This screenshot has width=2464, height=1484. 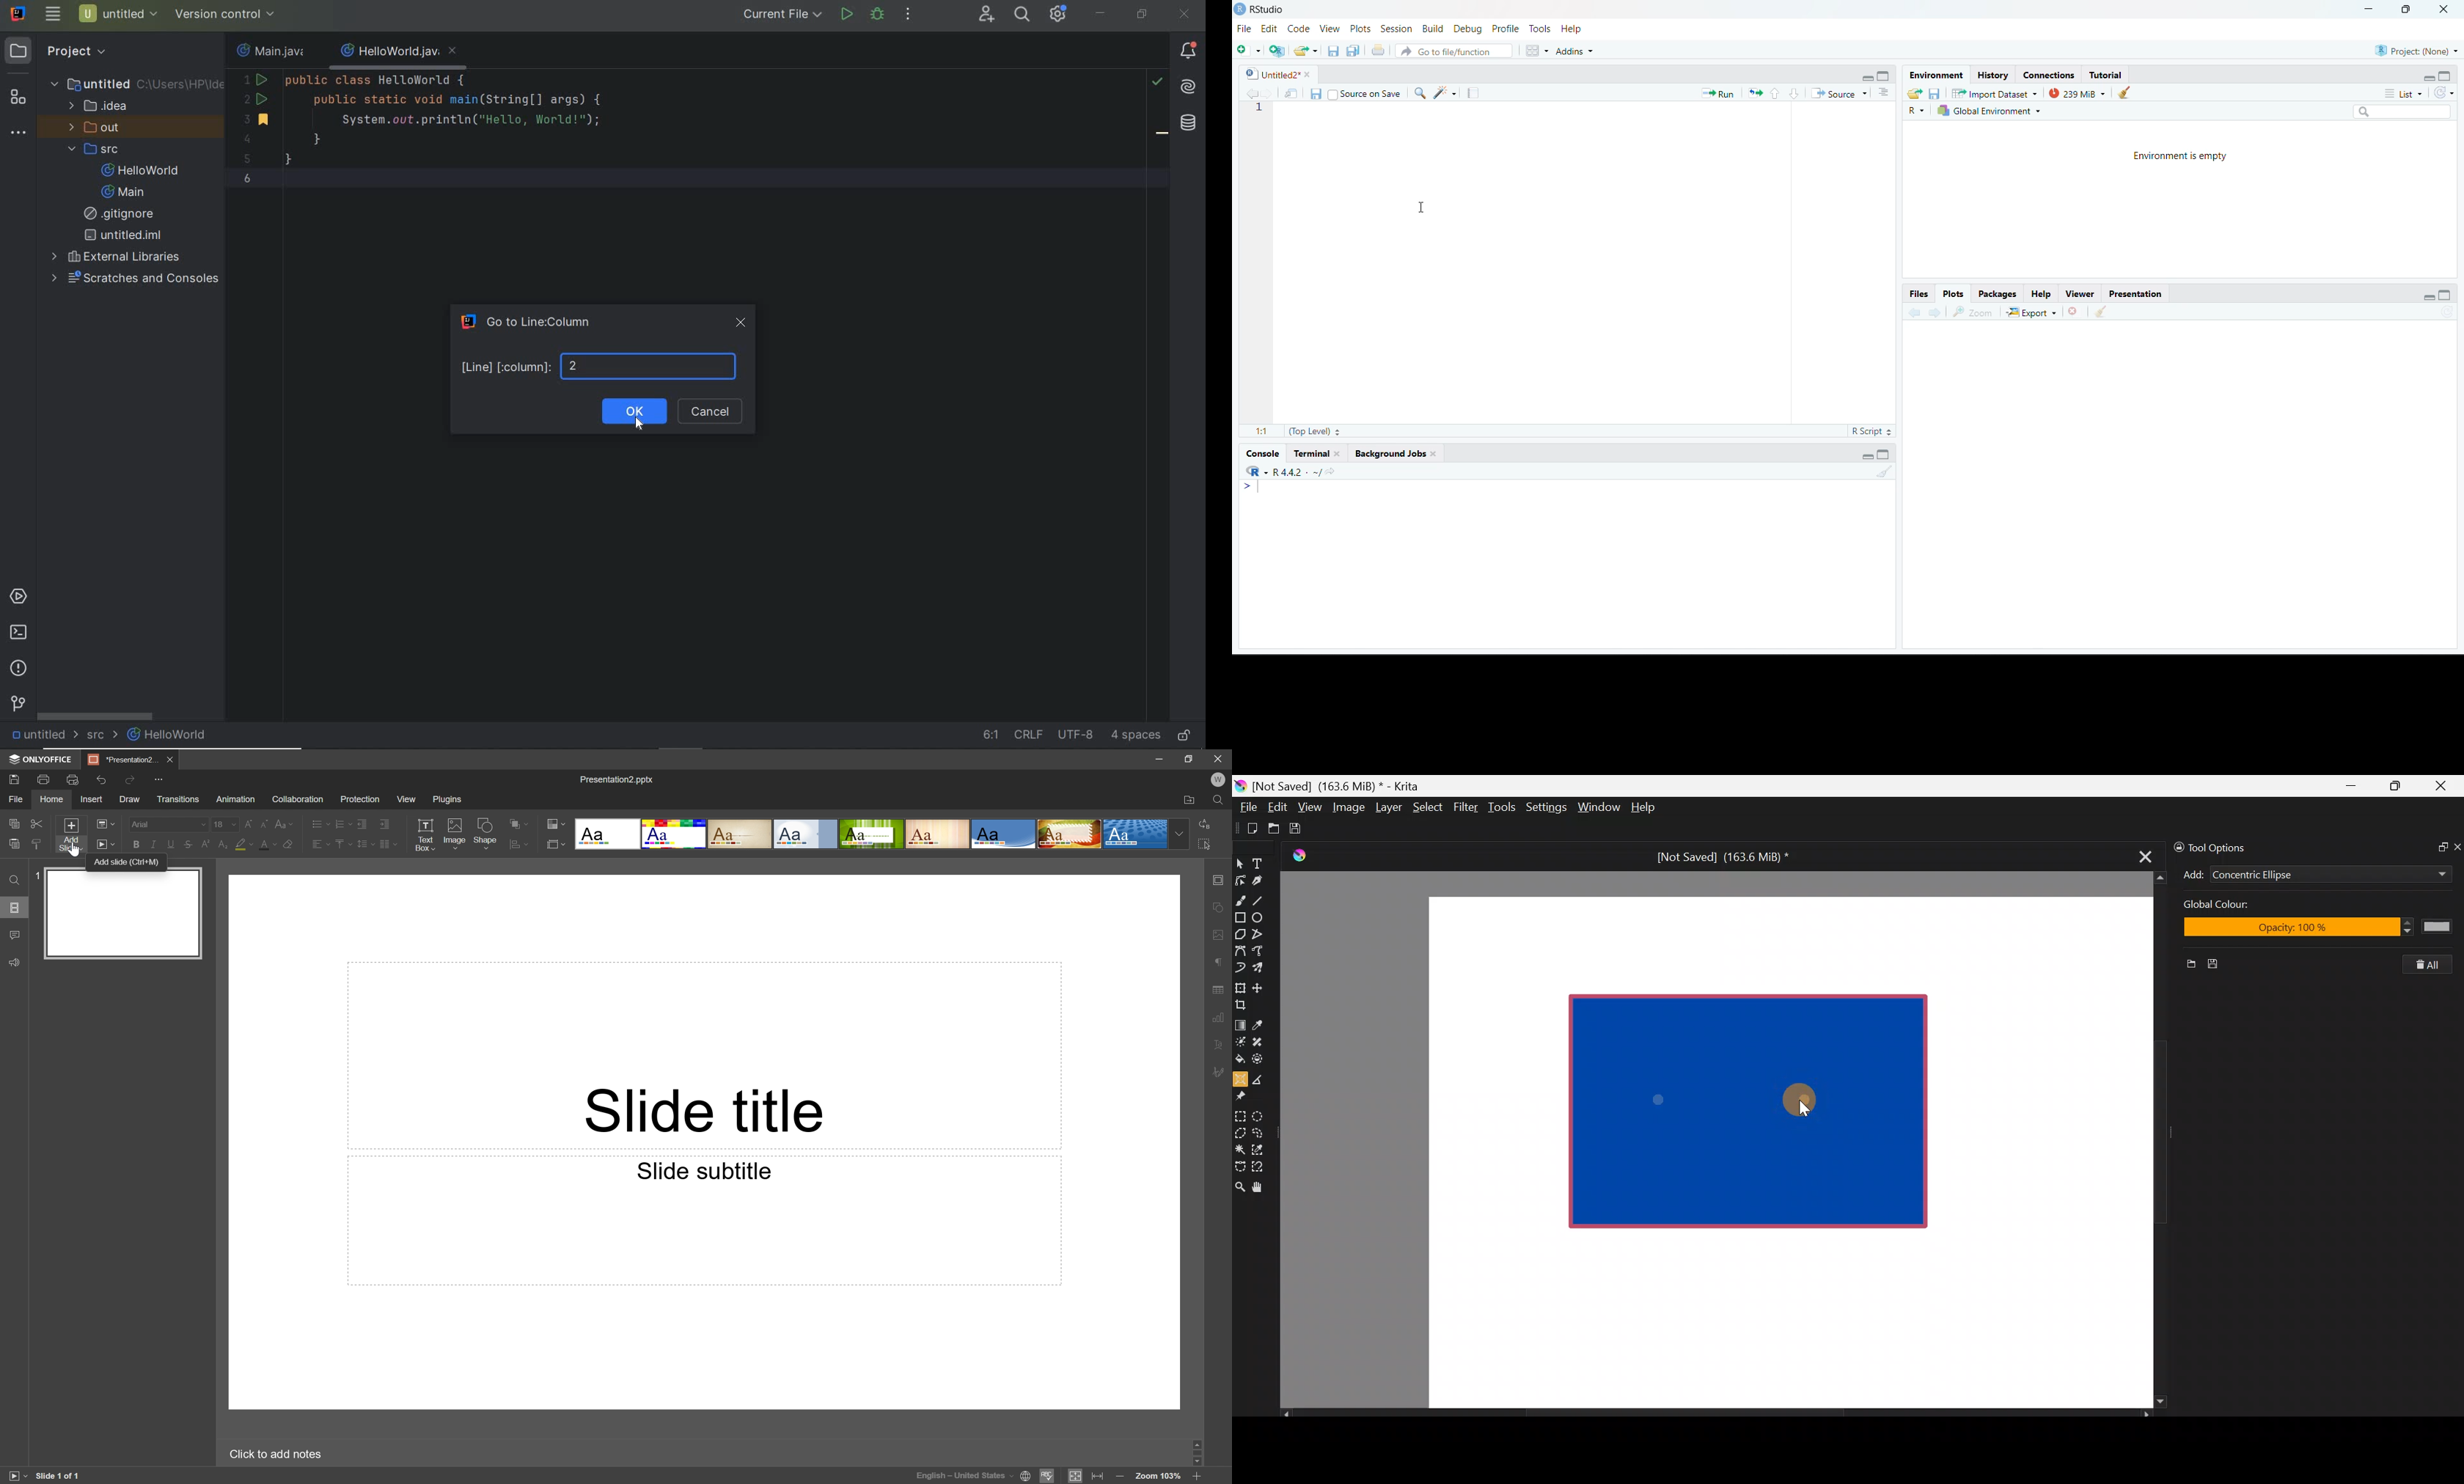 I want to click on Go back to the previous source location (Ctrl + F9), so click(x=1910, y=311).